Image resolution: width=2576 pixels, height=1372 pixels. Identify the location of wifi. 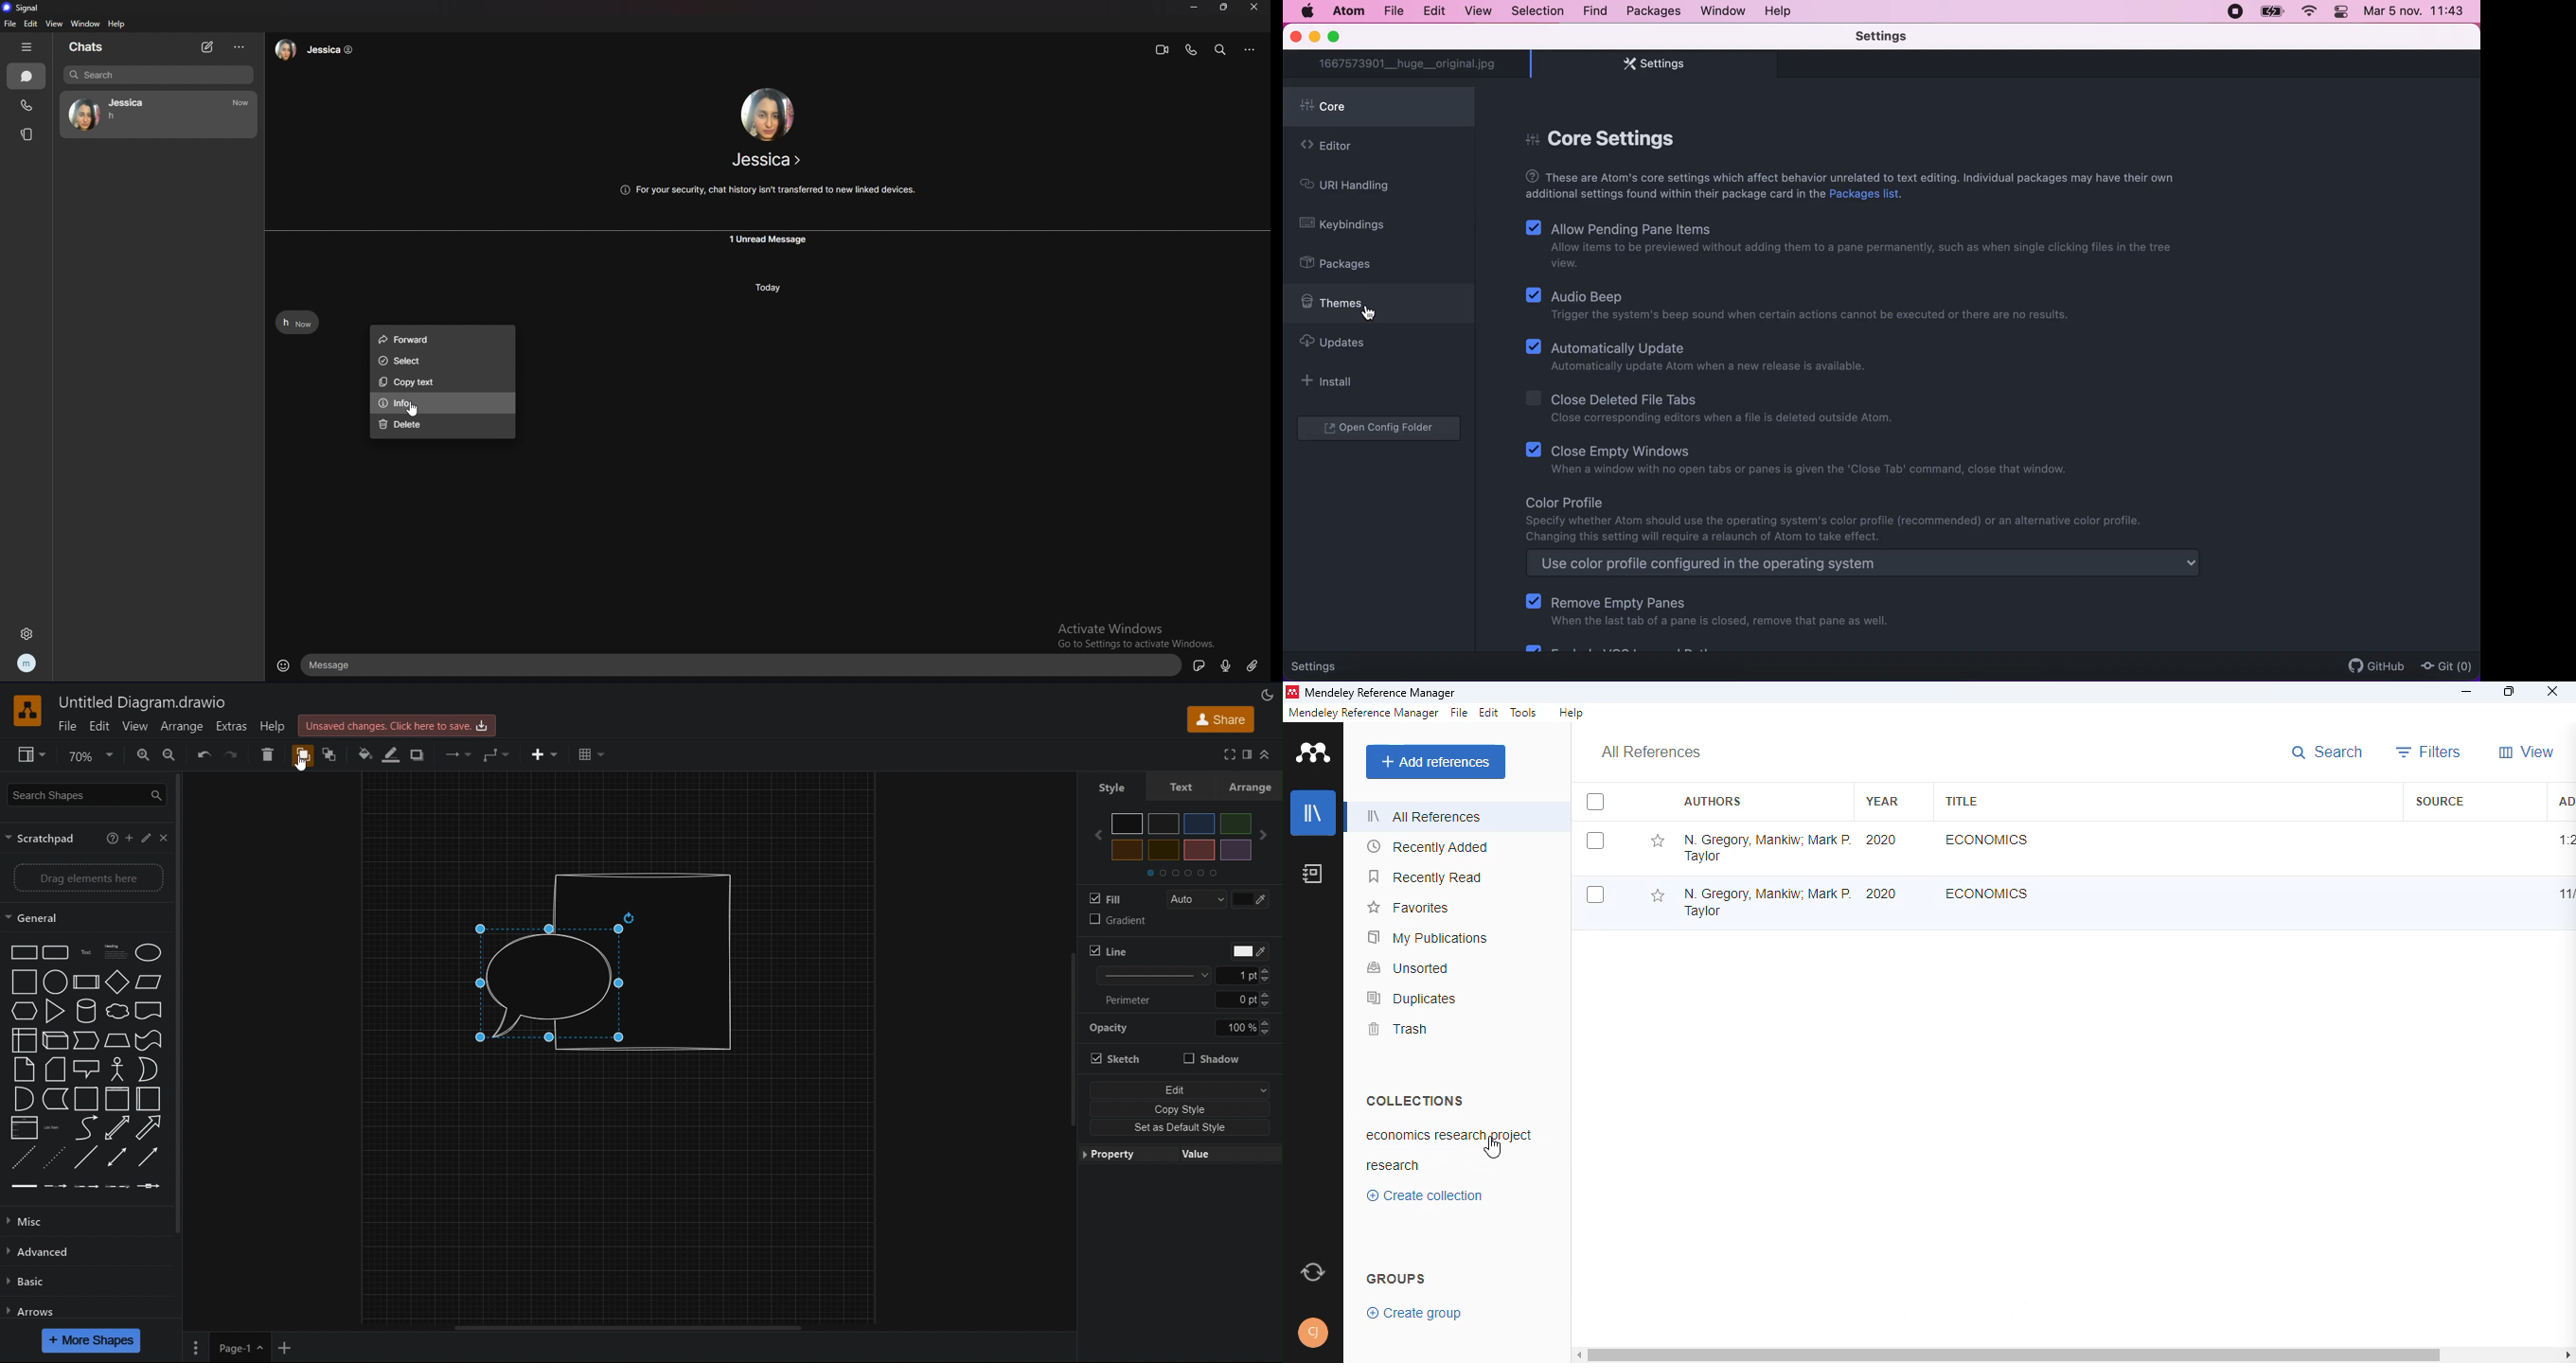
(2310, 13).